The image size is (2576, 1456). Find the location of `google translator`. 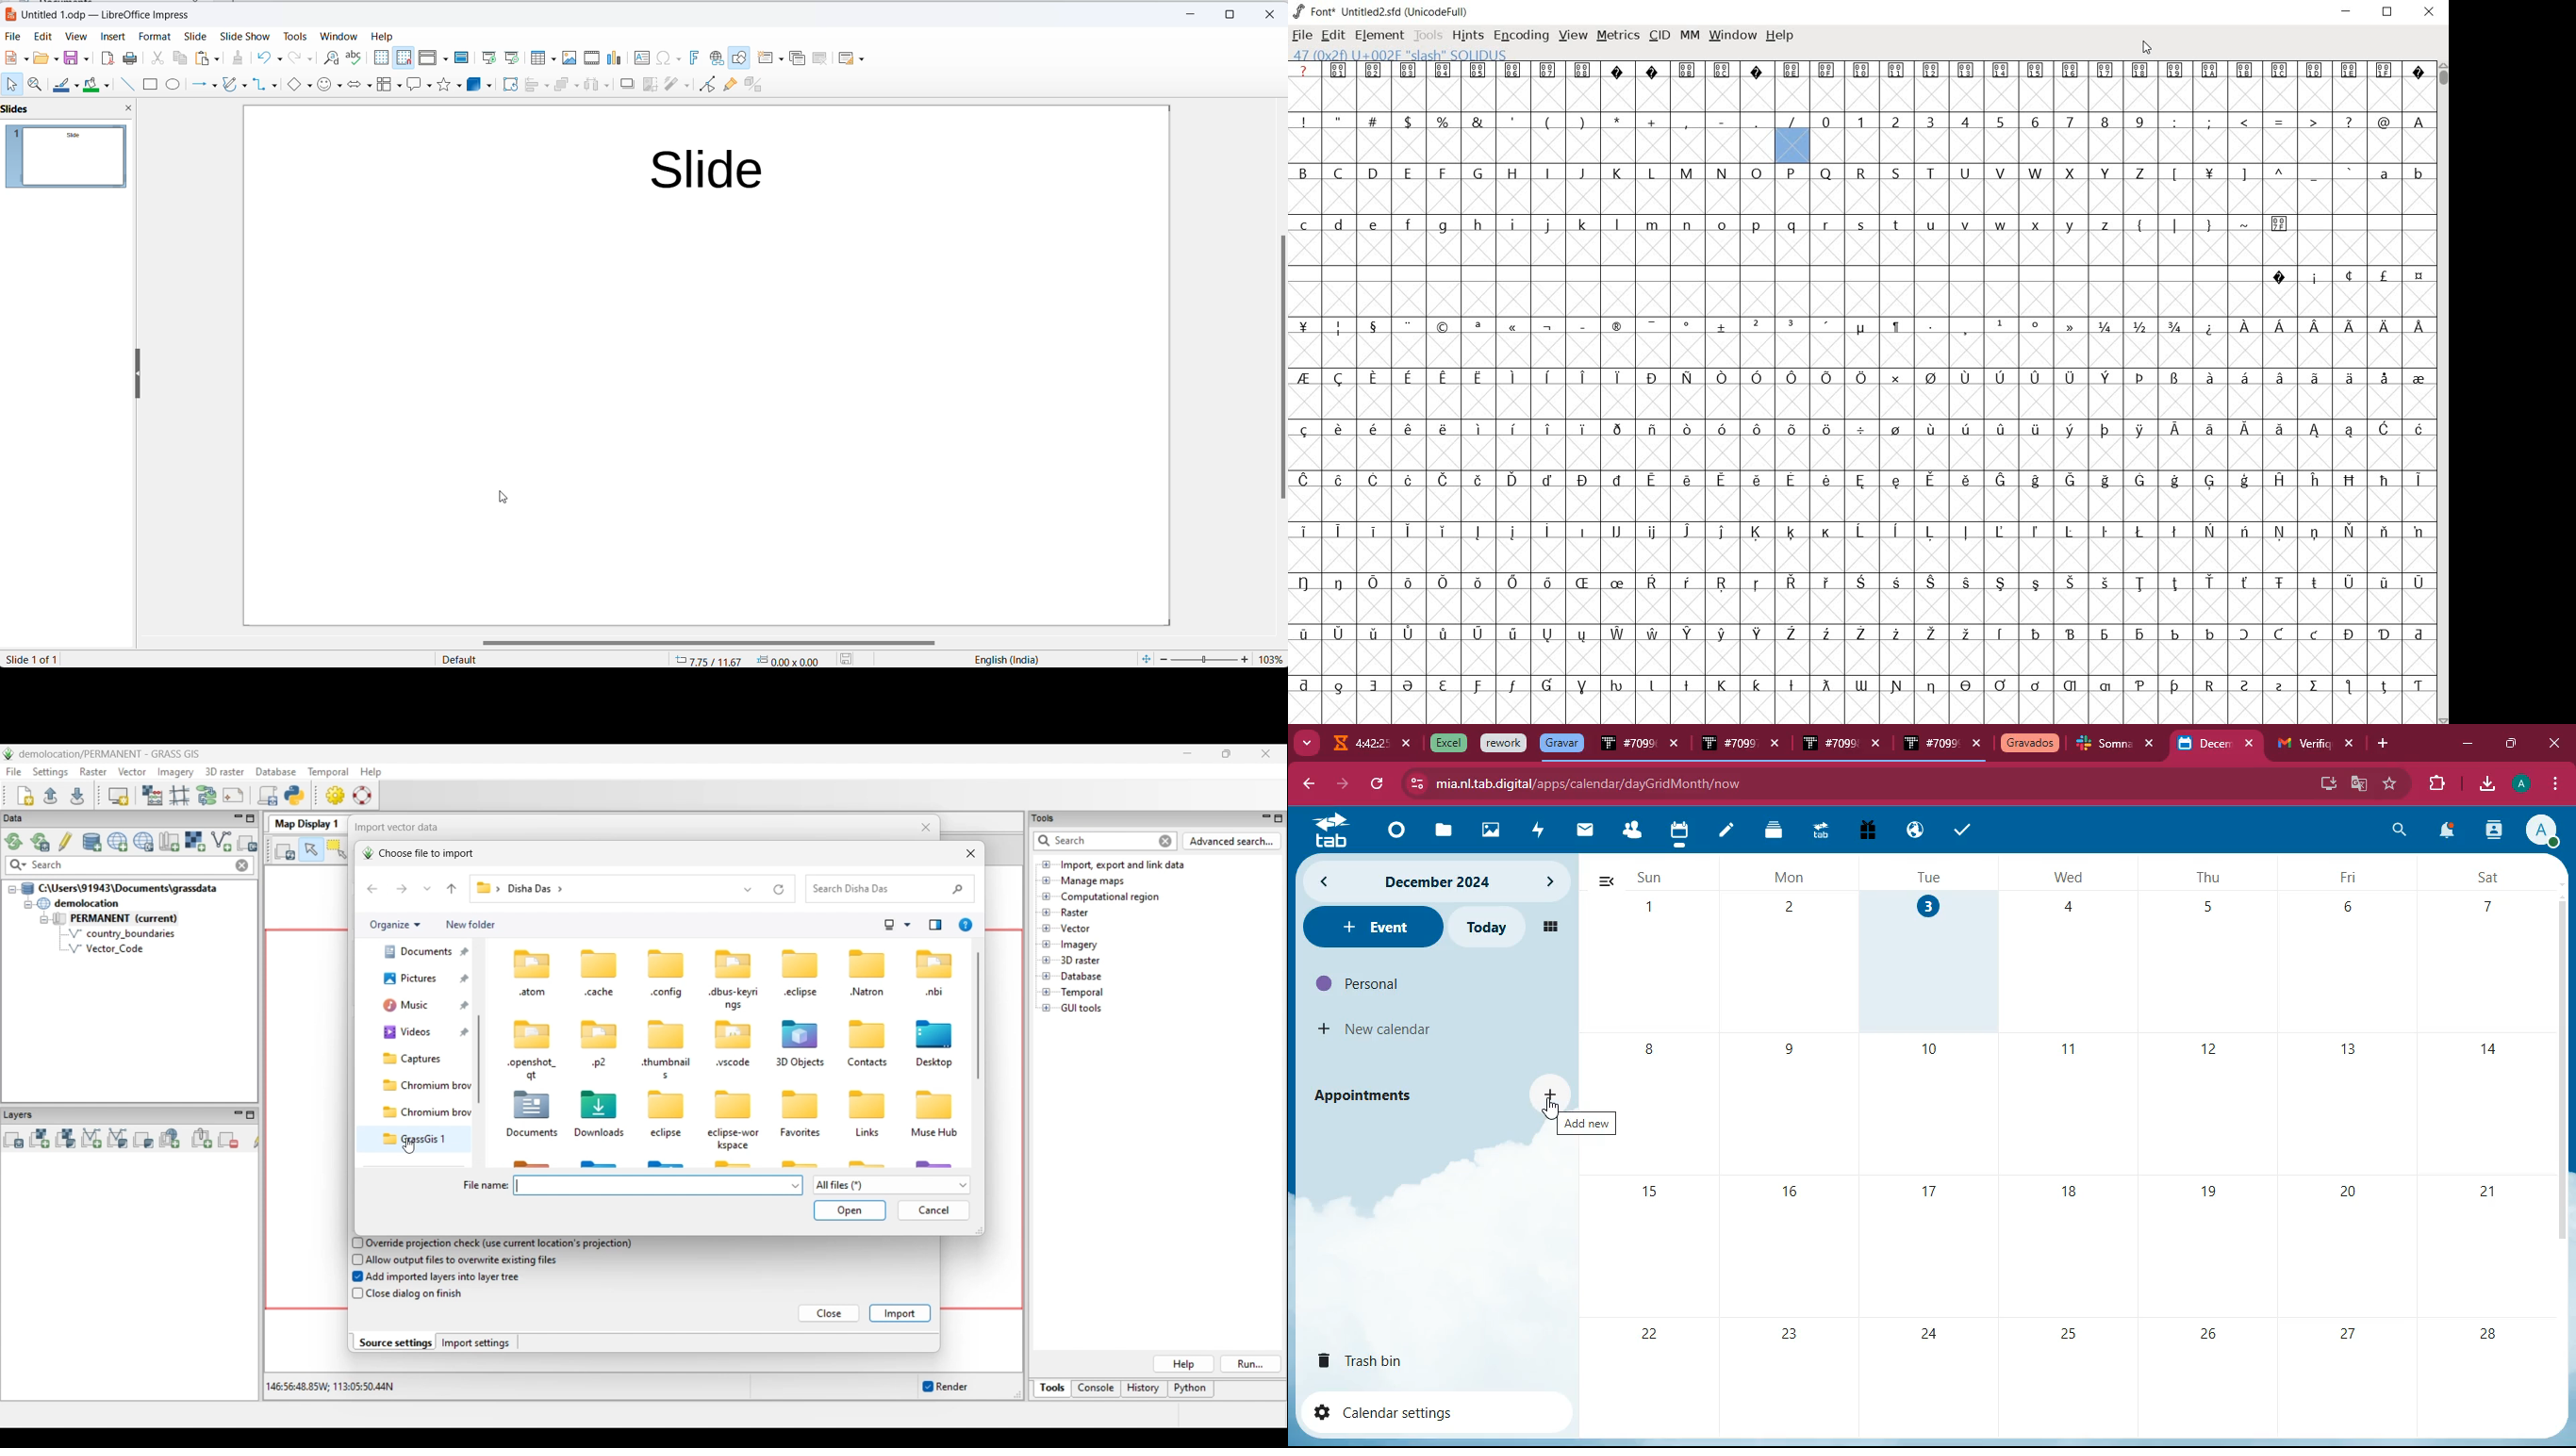

google translator is located at coordinates (2359, 783).